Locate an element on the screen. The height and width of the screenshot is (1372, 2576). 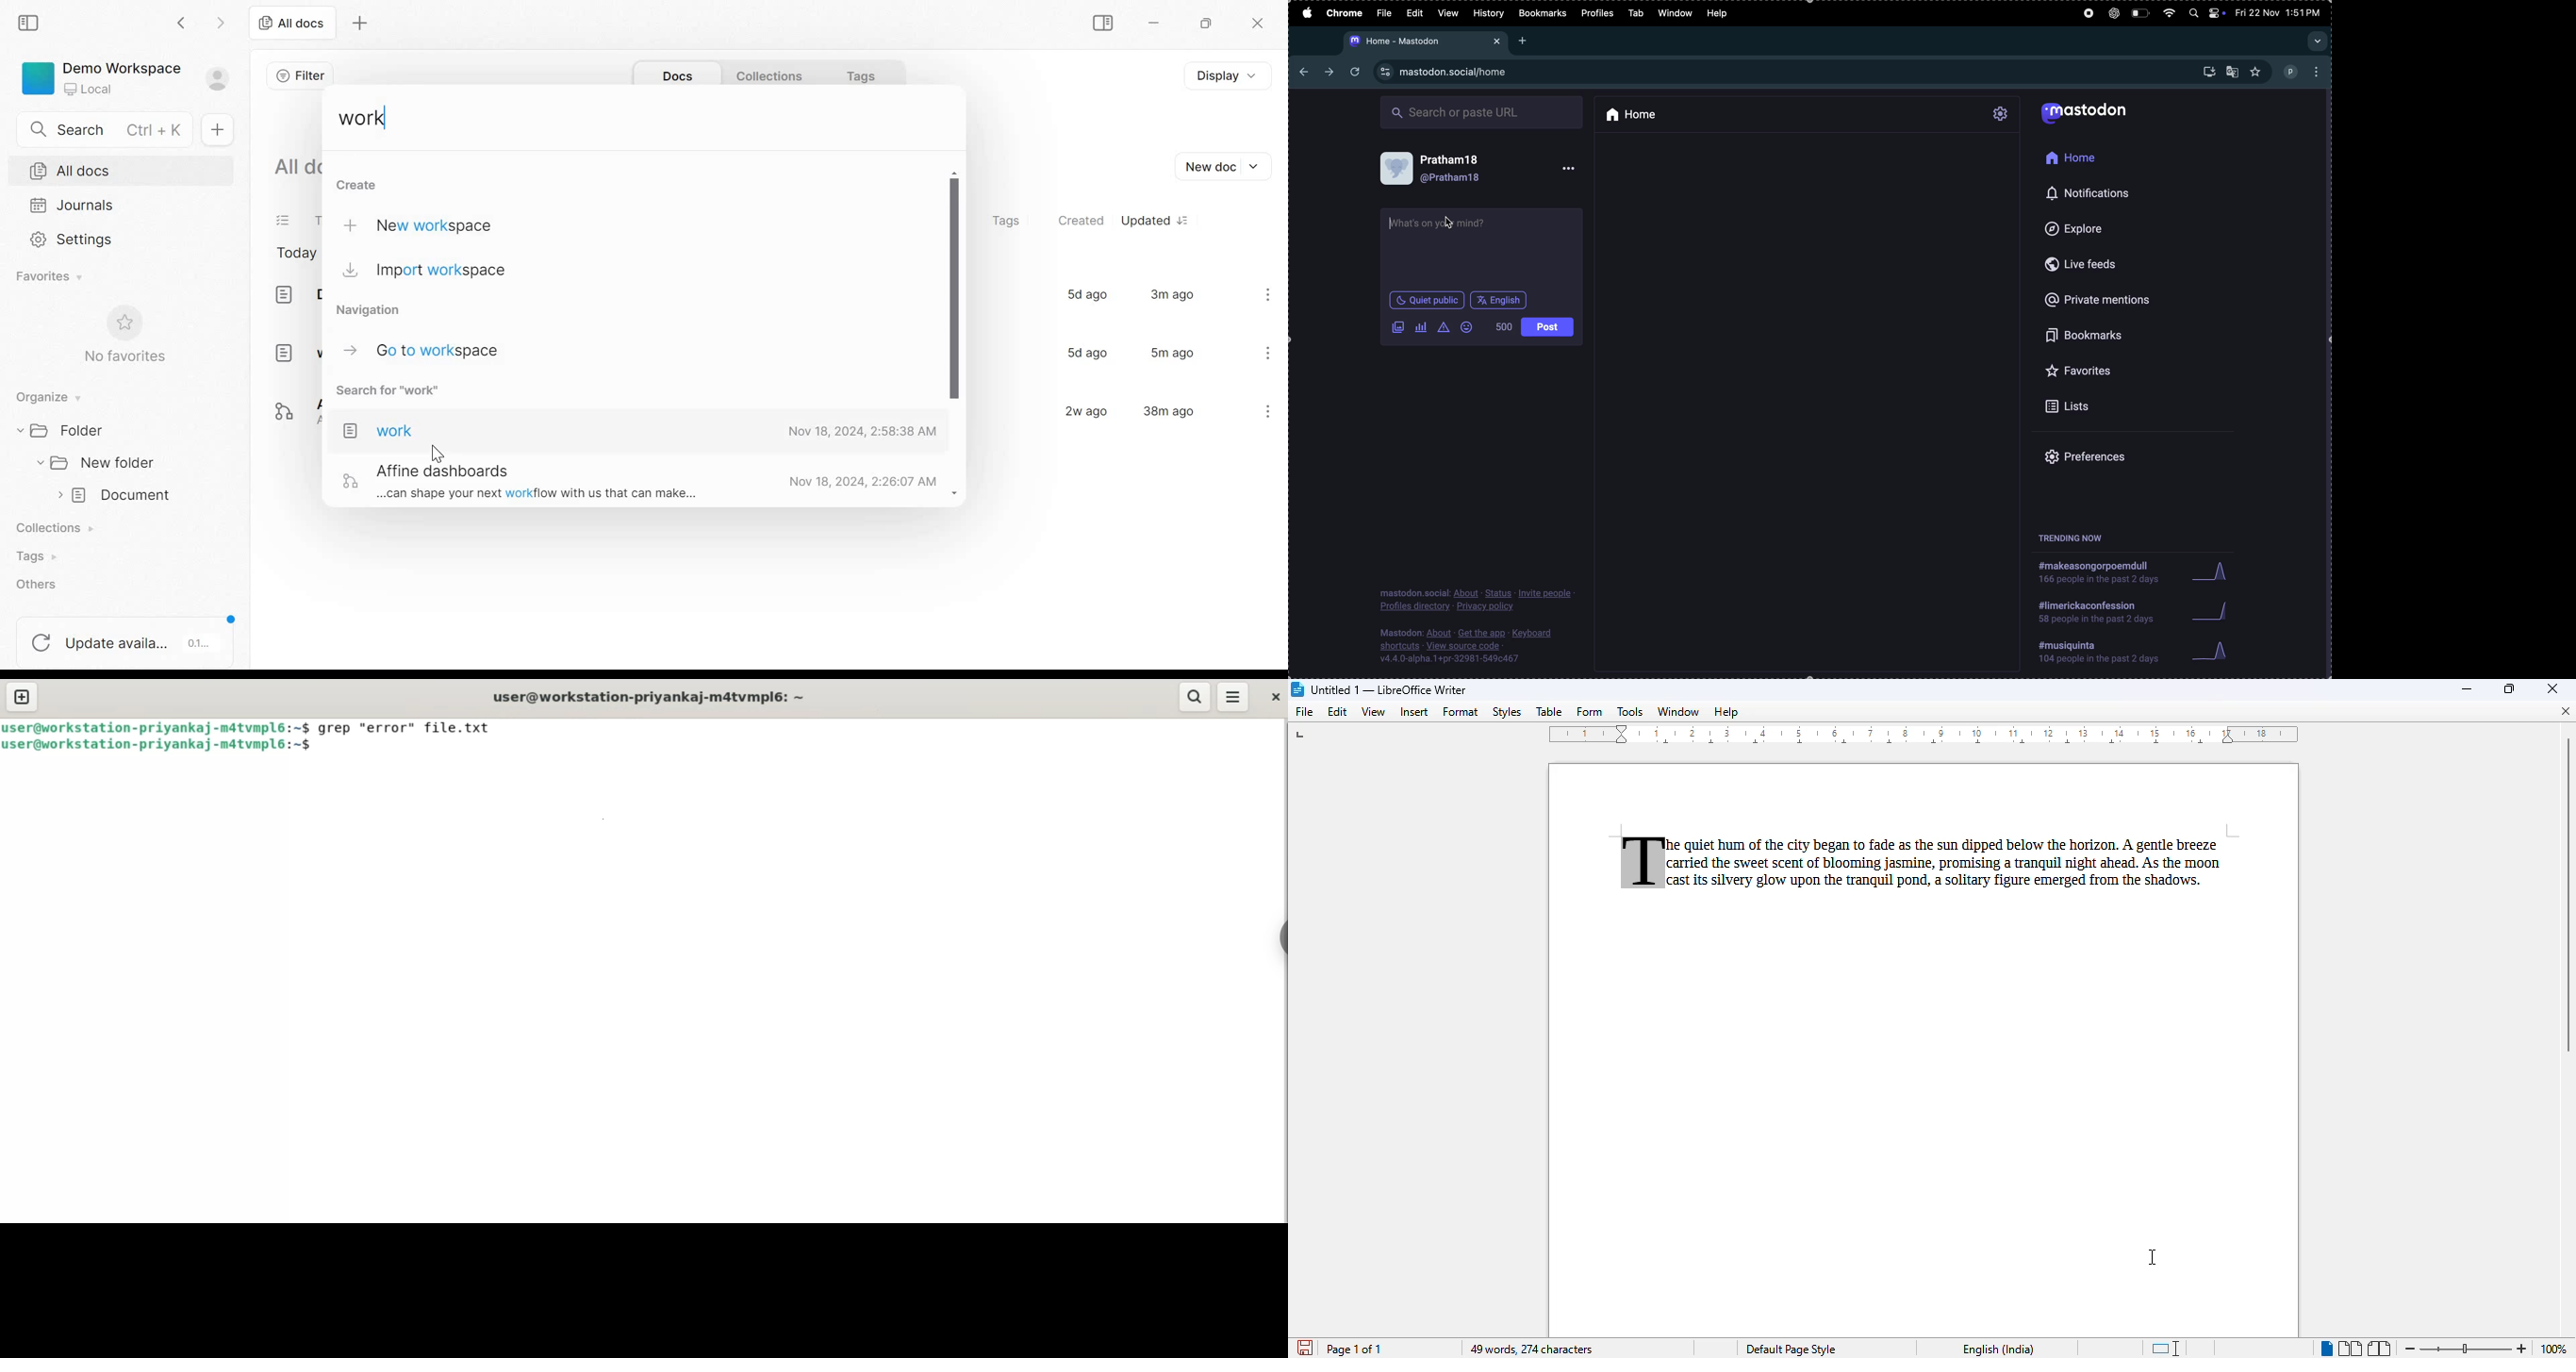
zoom in or zoom out bar is located at coordinates (2465, 1350).